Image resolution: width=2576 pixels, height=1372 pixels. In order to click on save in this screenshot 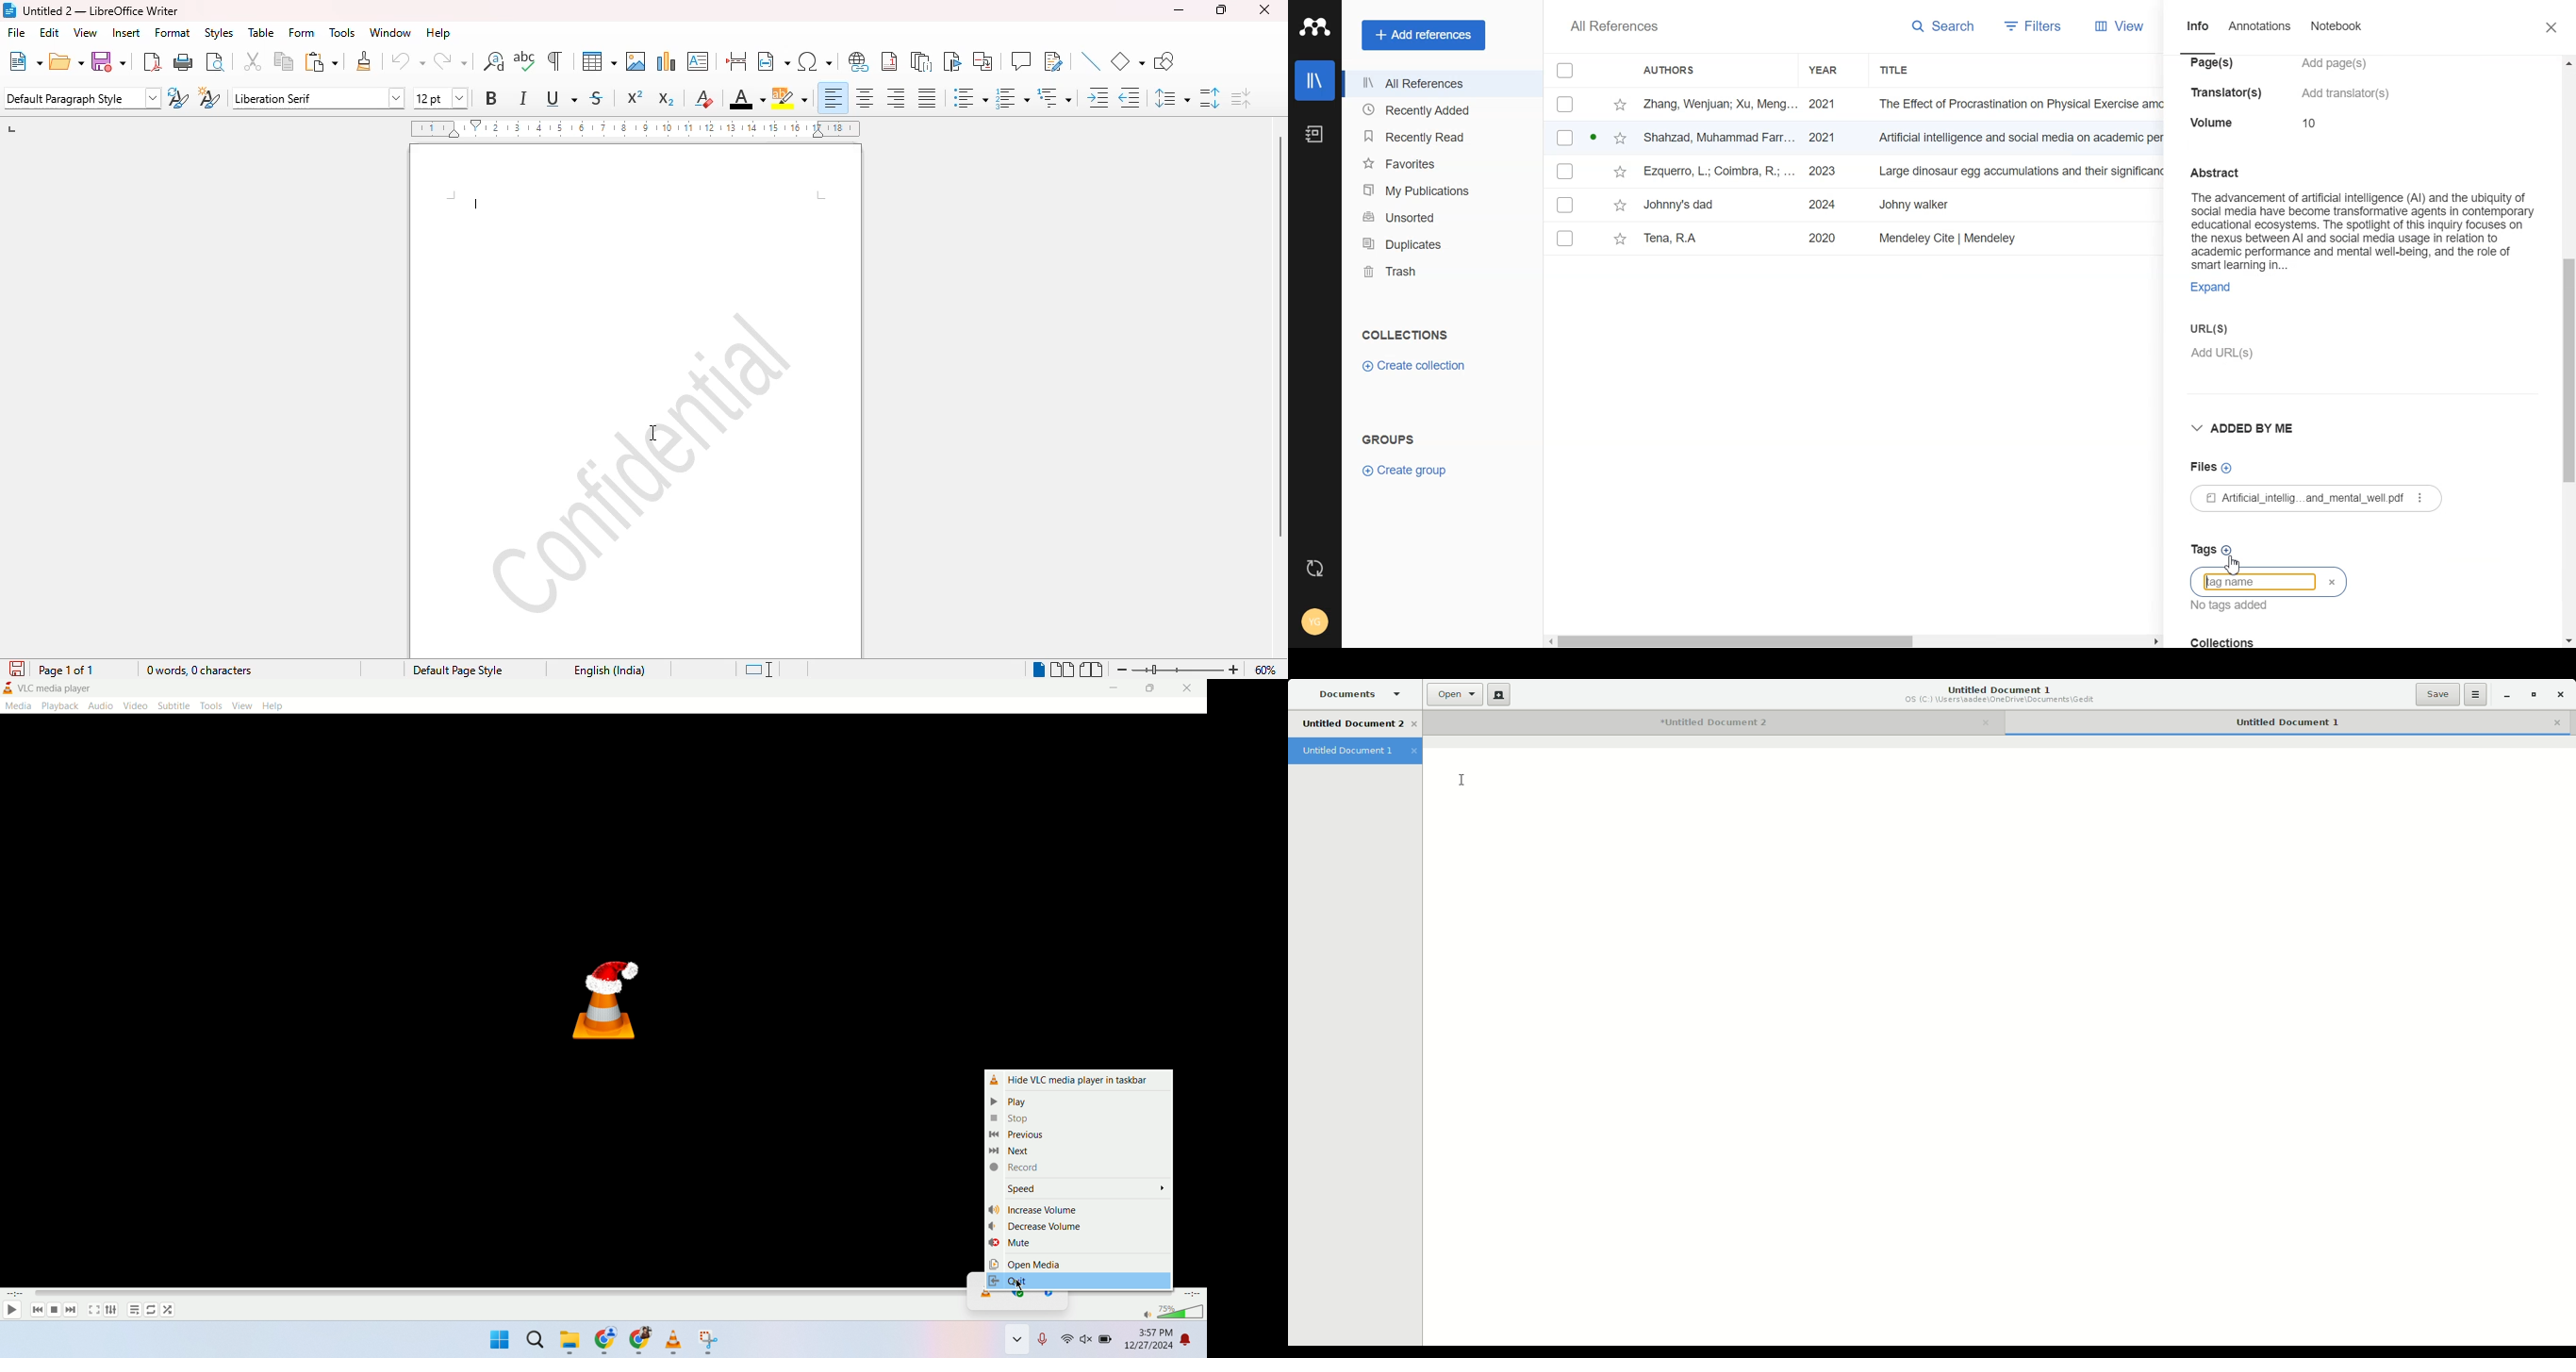, I will do `click(107, 61)`.